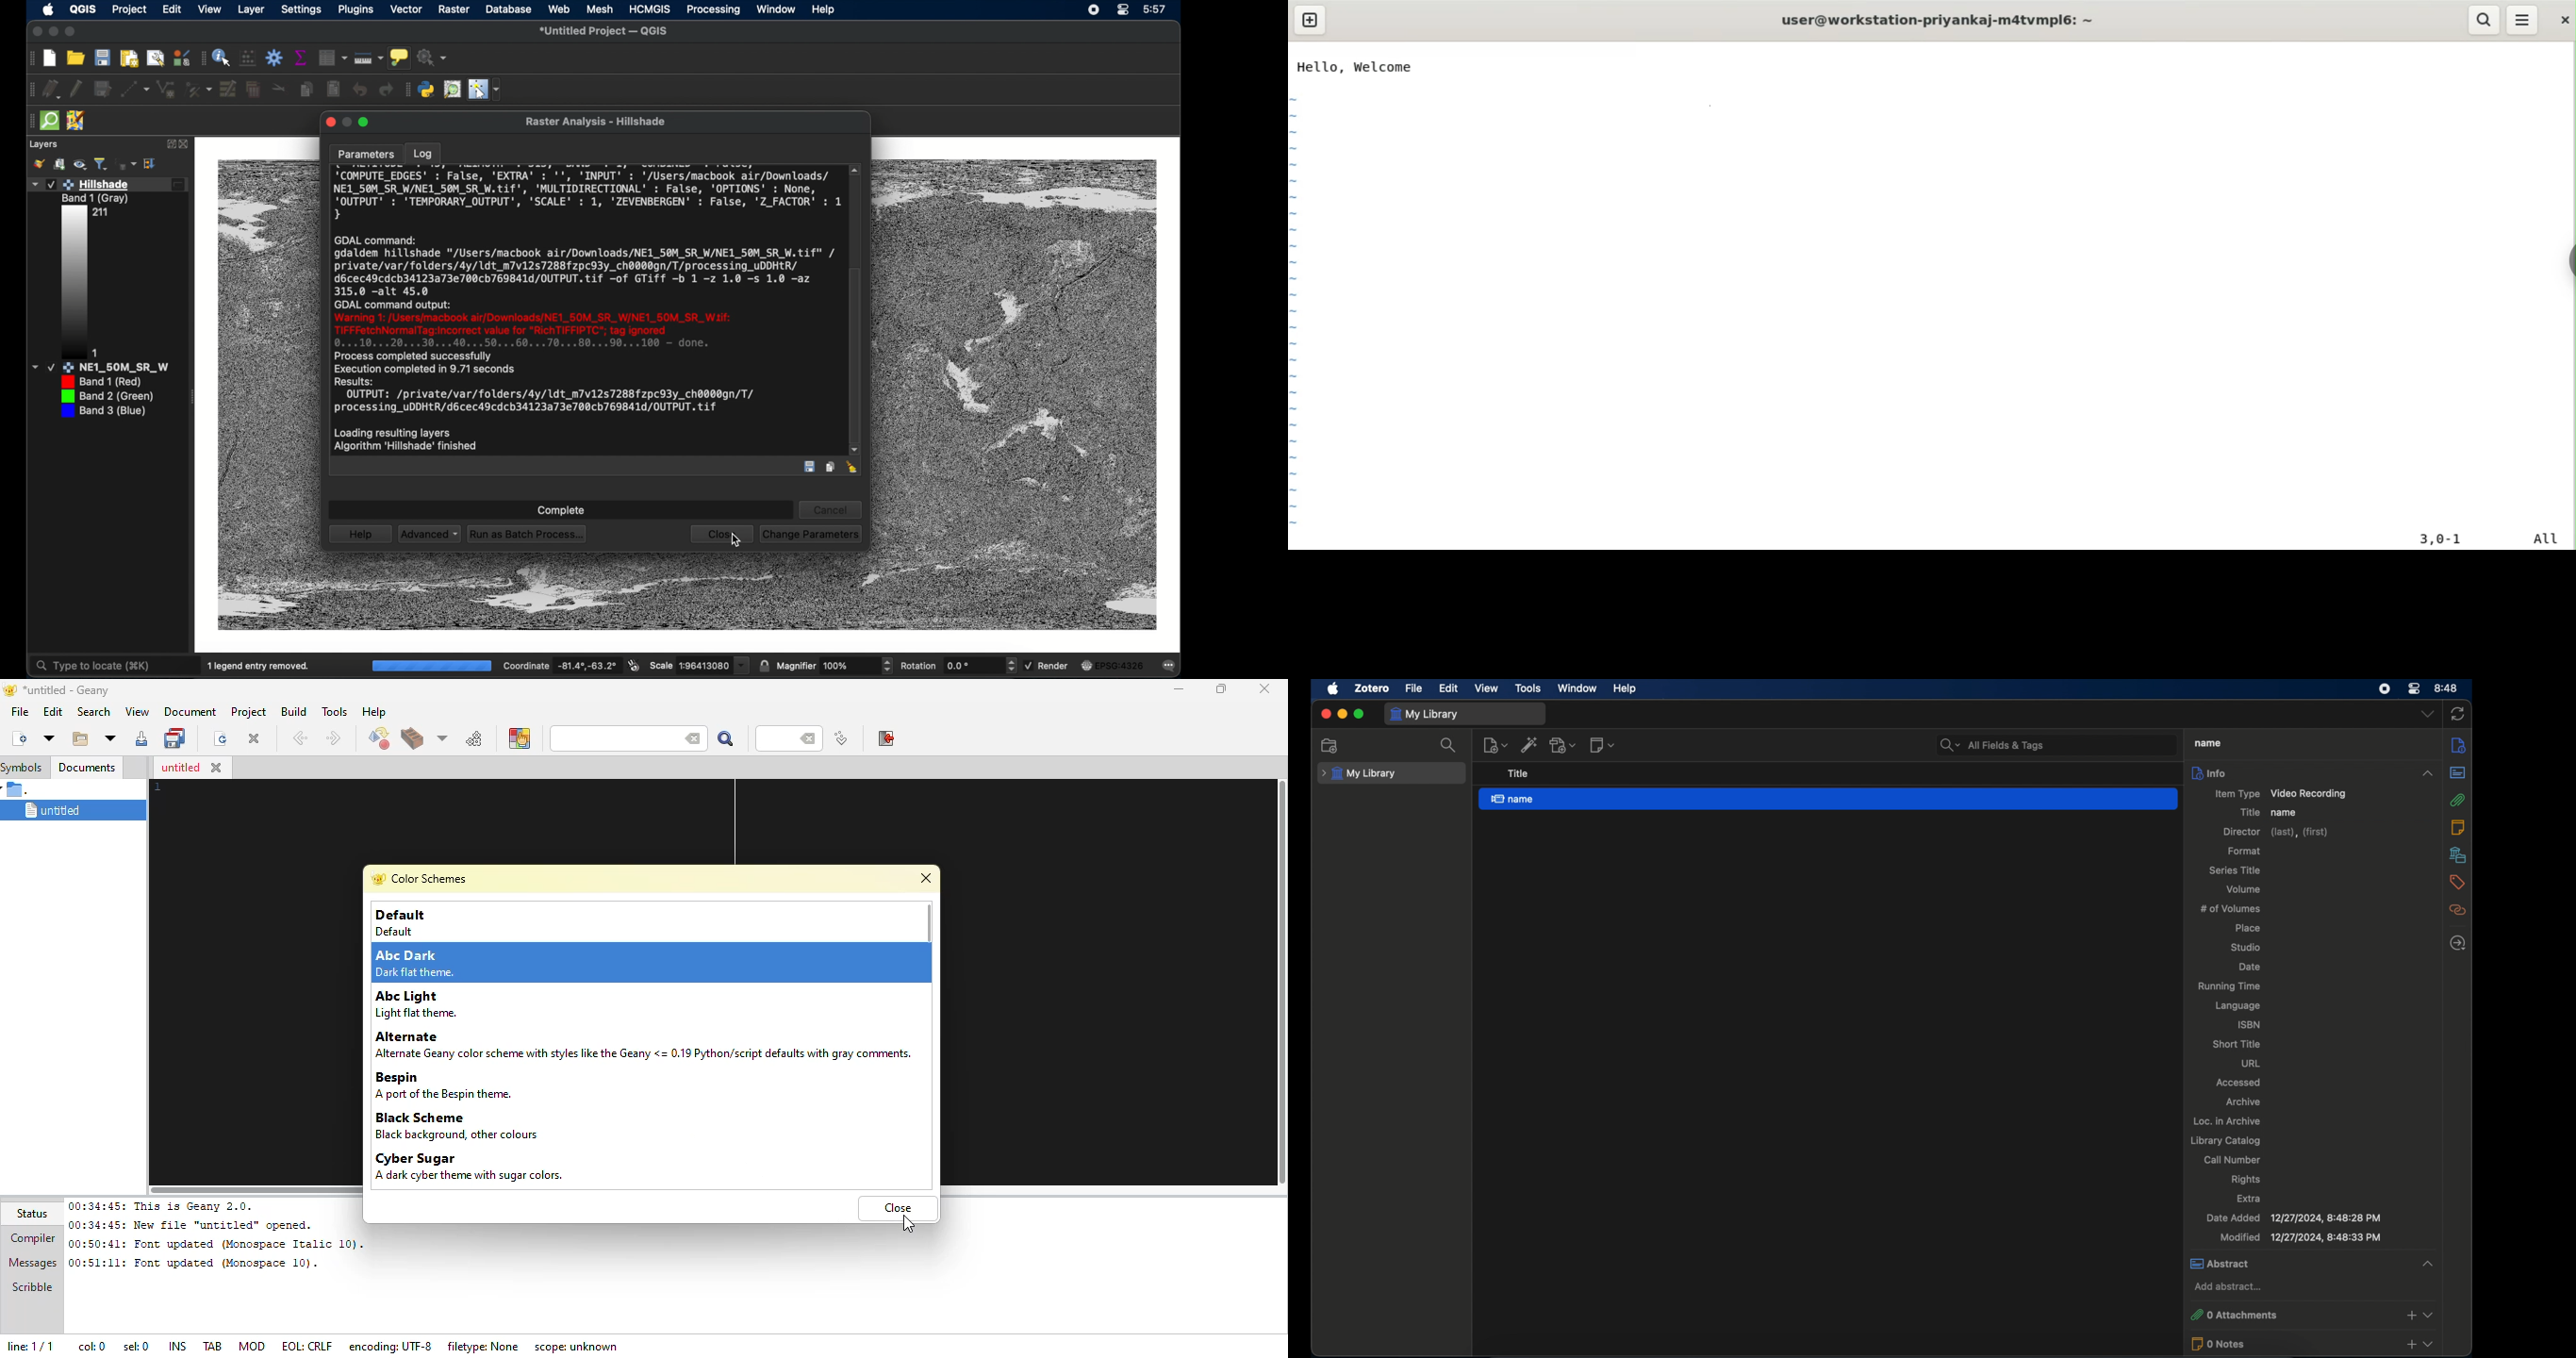 Image resolution: width=2576 pixels, height=1372 pixels. Describe the element at coordinates (215, 1234) in the screenshot. I see `00:34:45: This is Geany 2.0.00:34:45: New file “untitled” opened.00:50:41: Font updated (Monospace Italic 10). 00:51:11: Font updated (Monospace 10).` at that location.